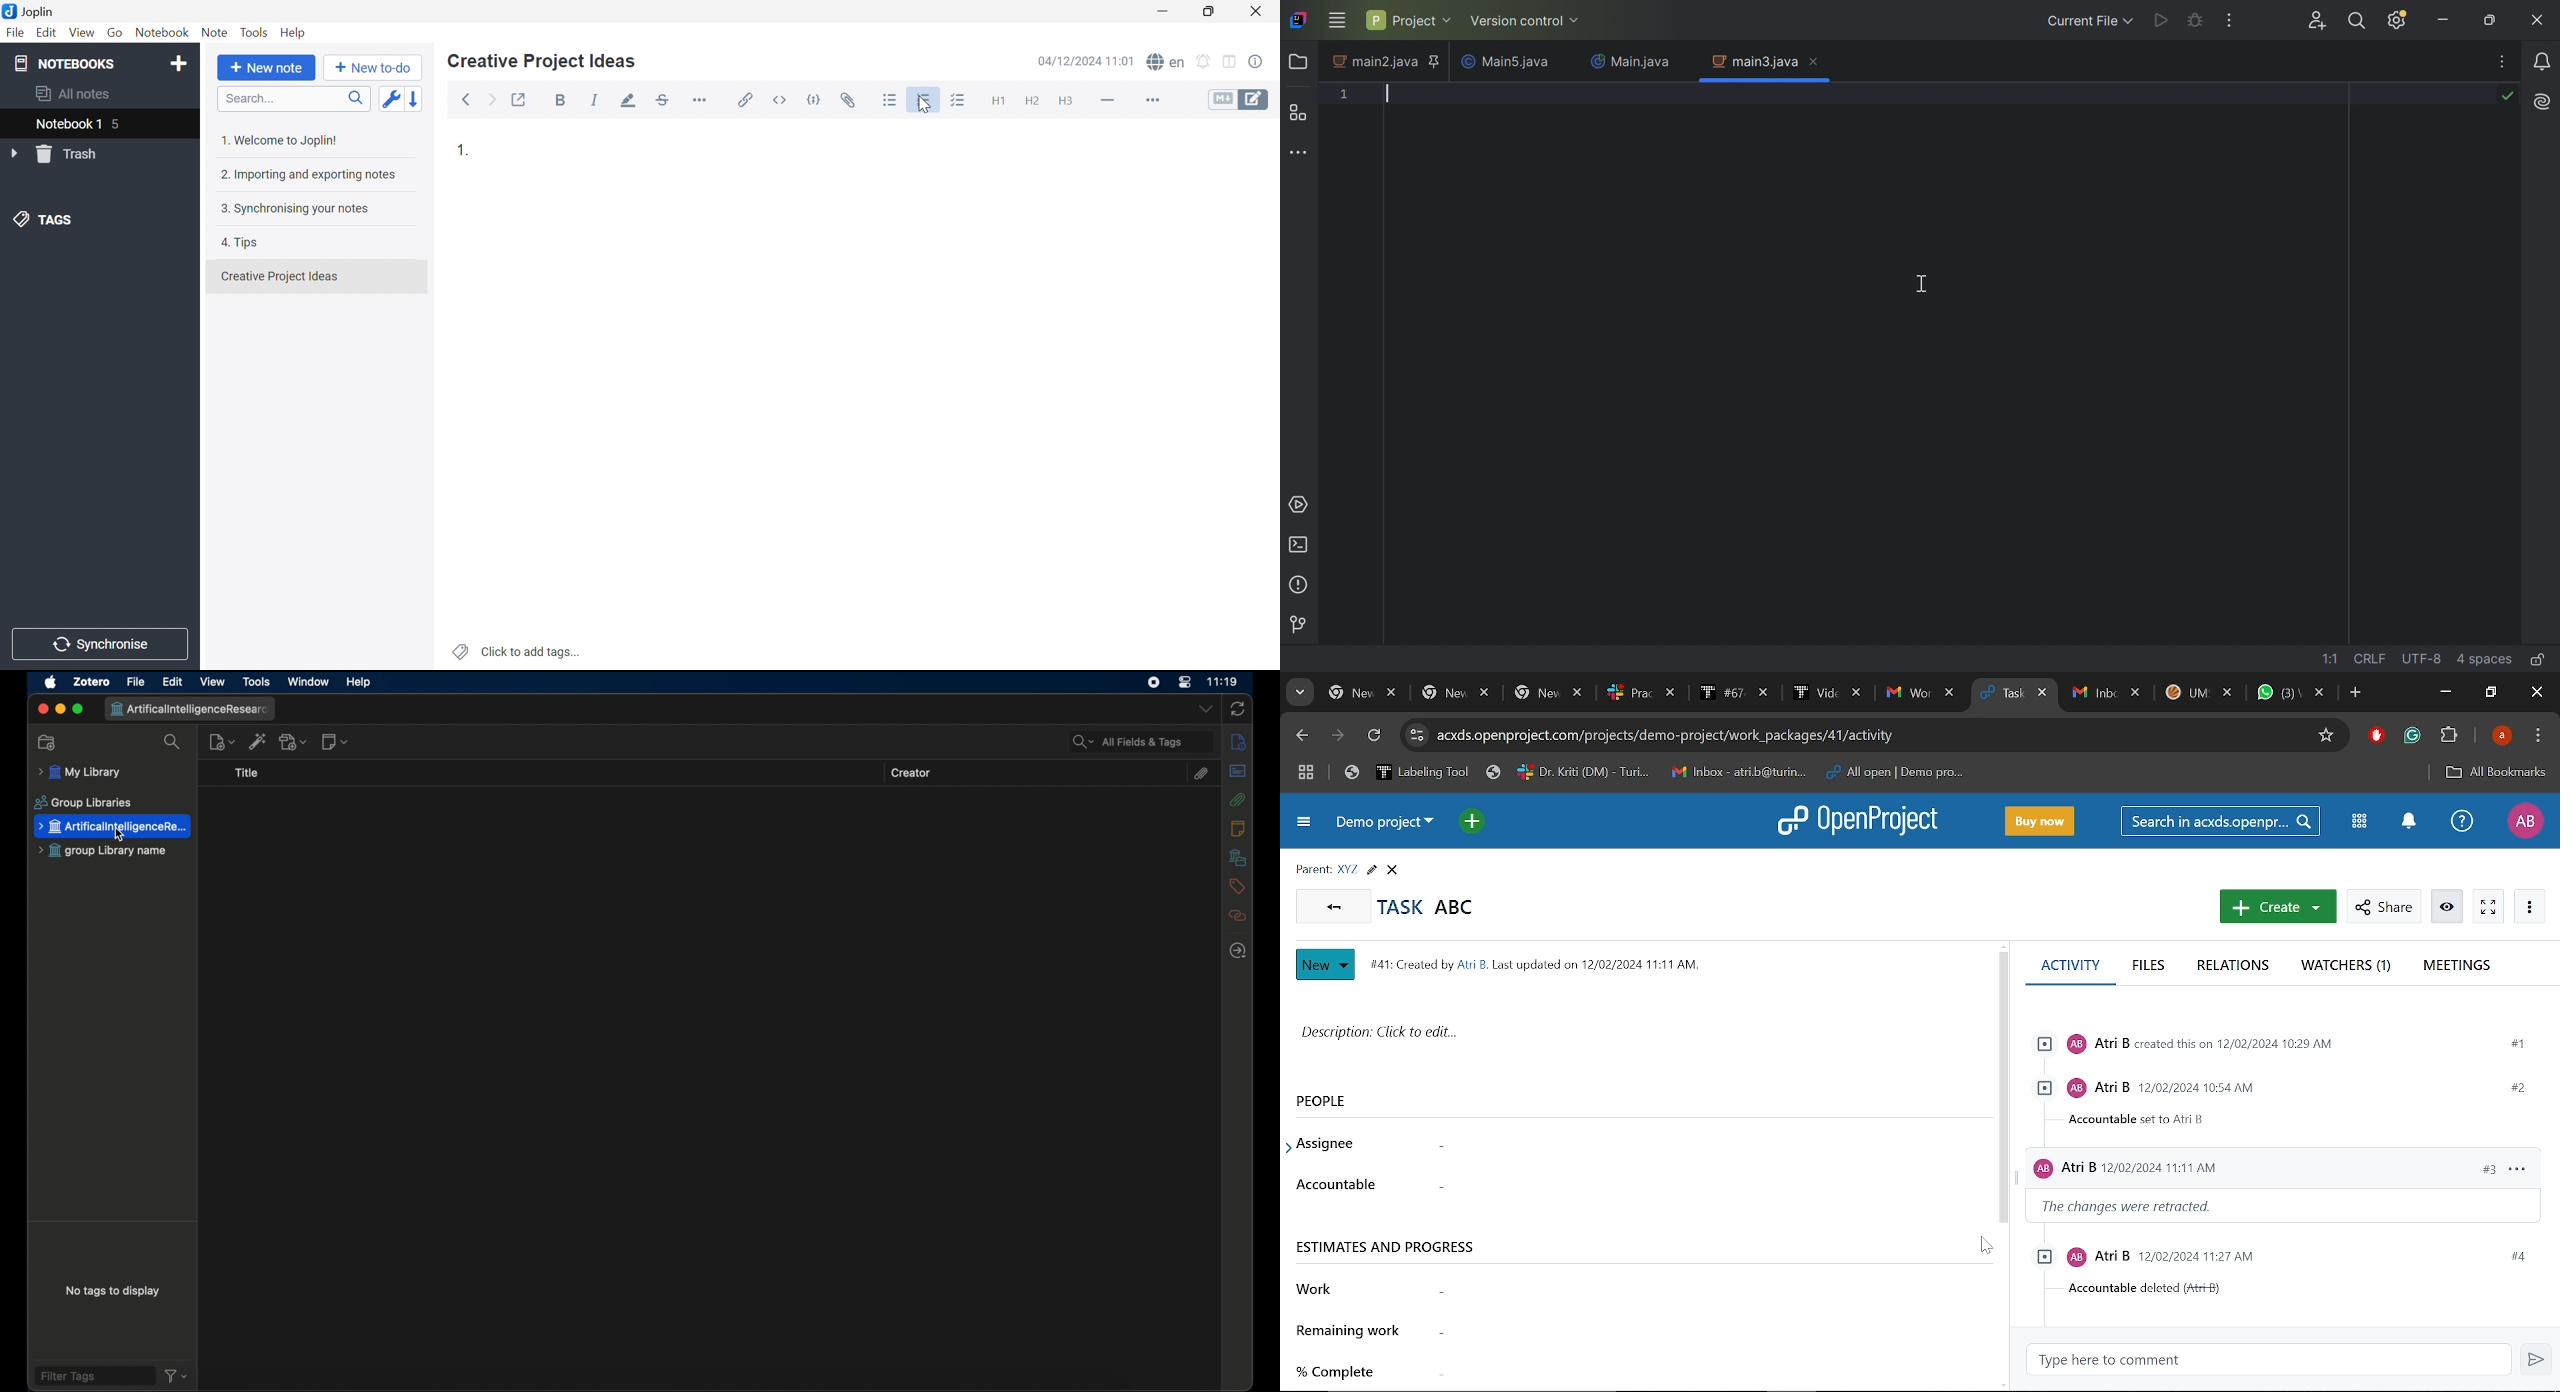 This screenshot has height=1400, width=2576. Describe the element at coordinates (256, 681) in the screenshot. I see `tools` at that location.